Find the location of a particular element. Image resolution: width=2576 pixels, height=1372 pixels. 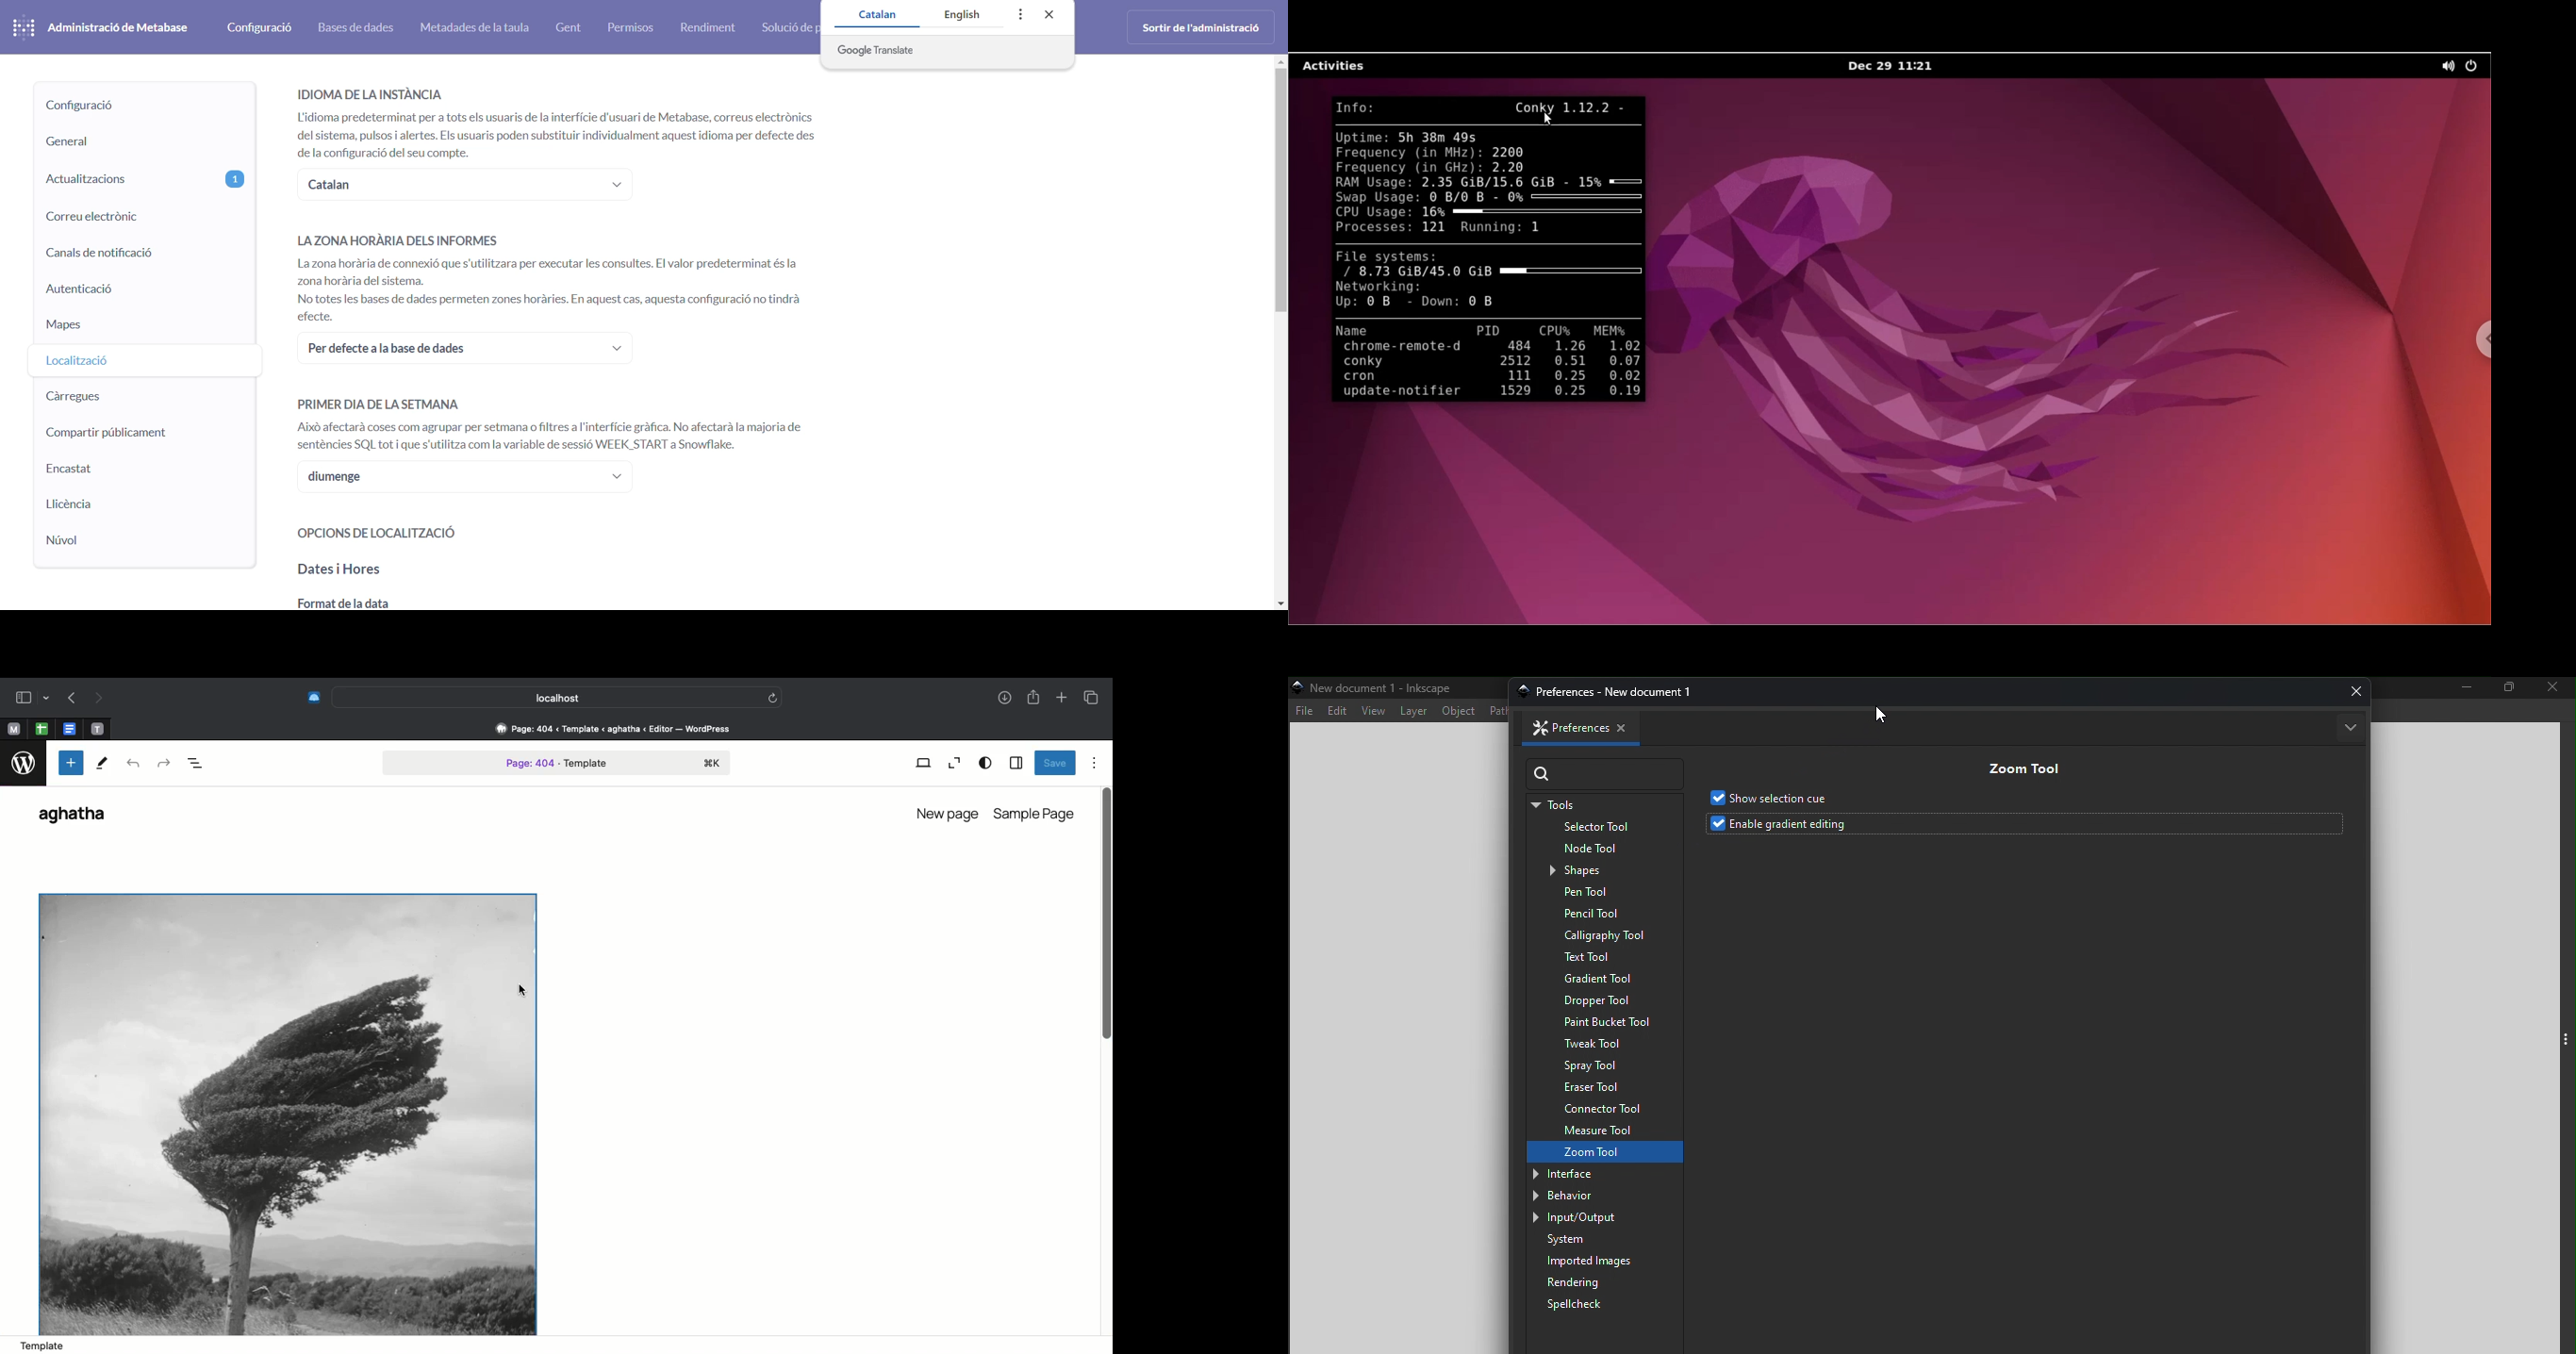

Rendiment is located at coordinates (713, 28).